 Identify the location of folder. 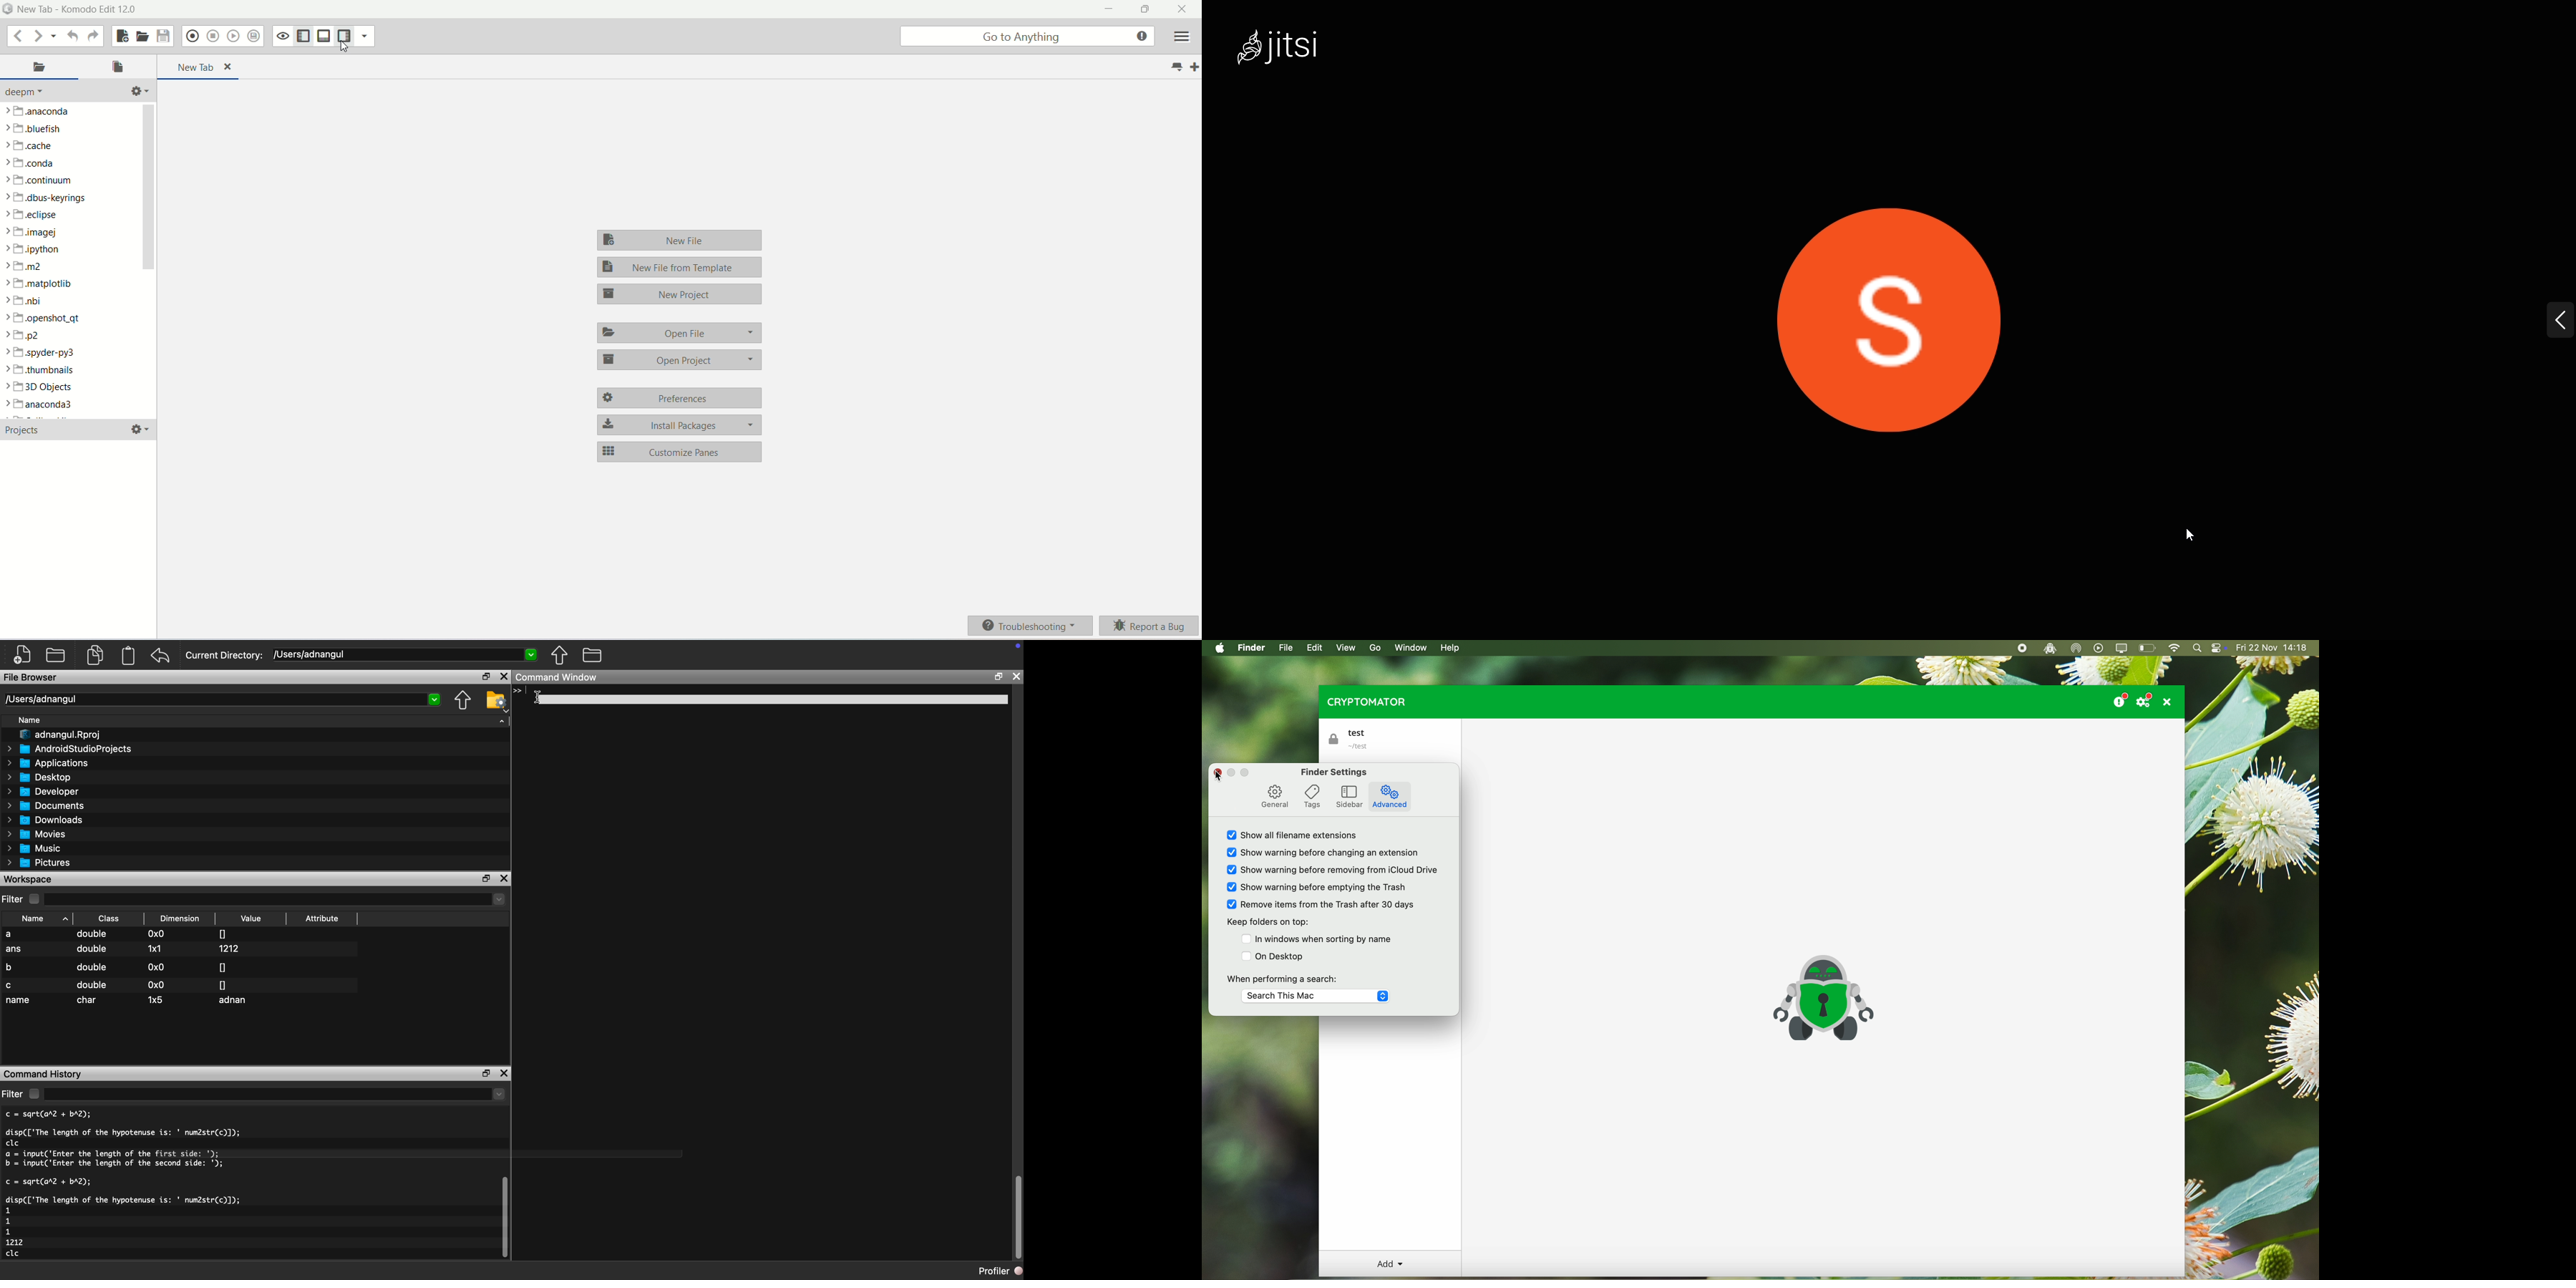
(592, 654).